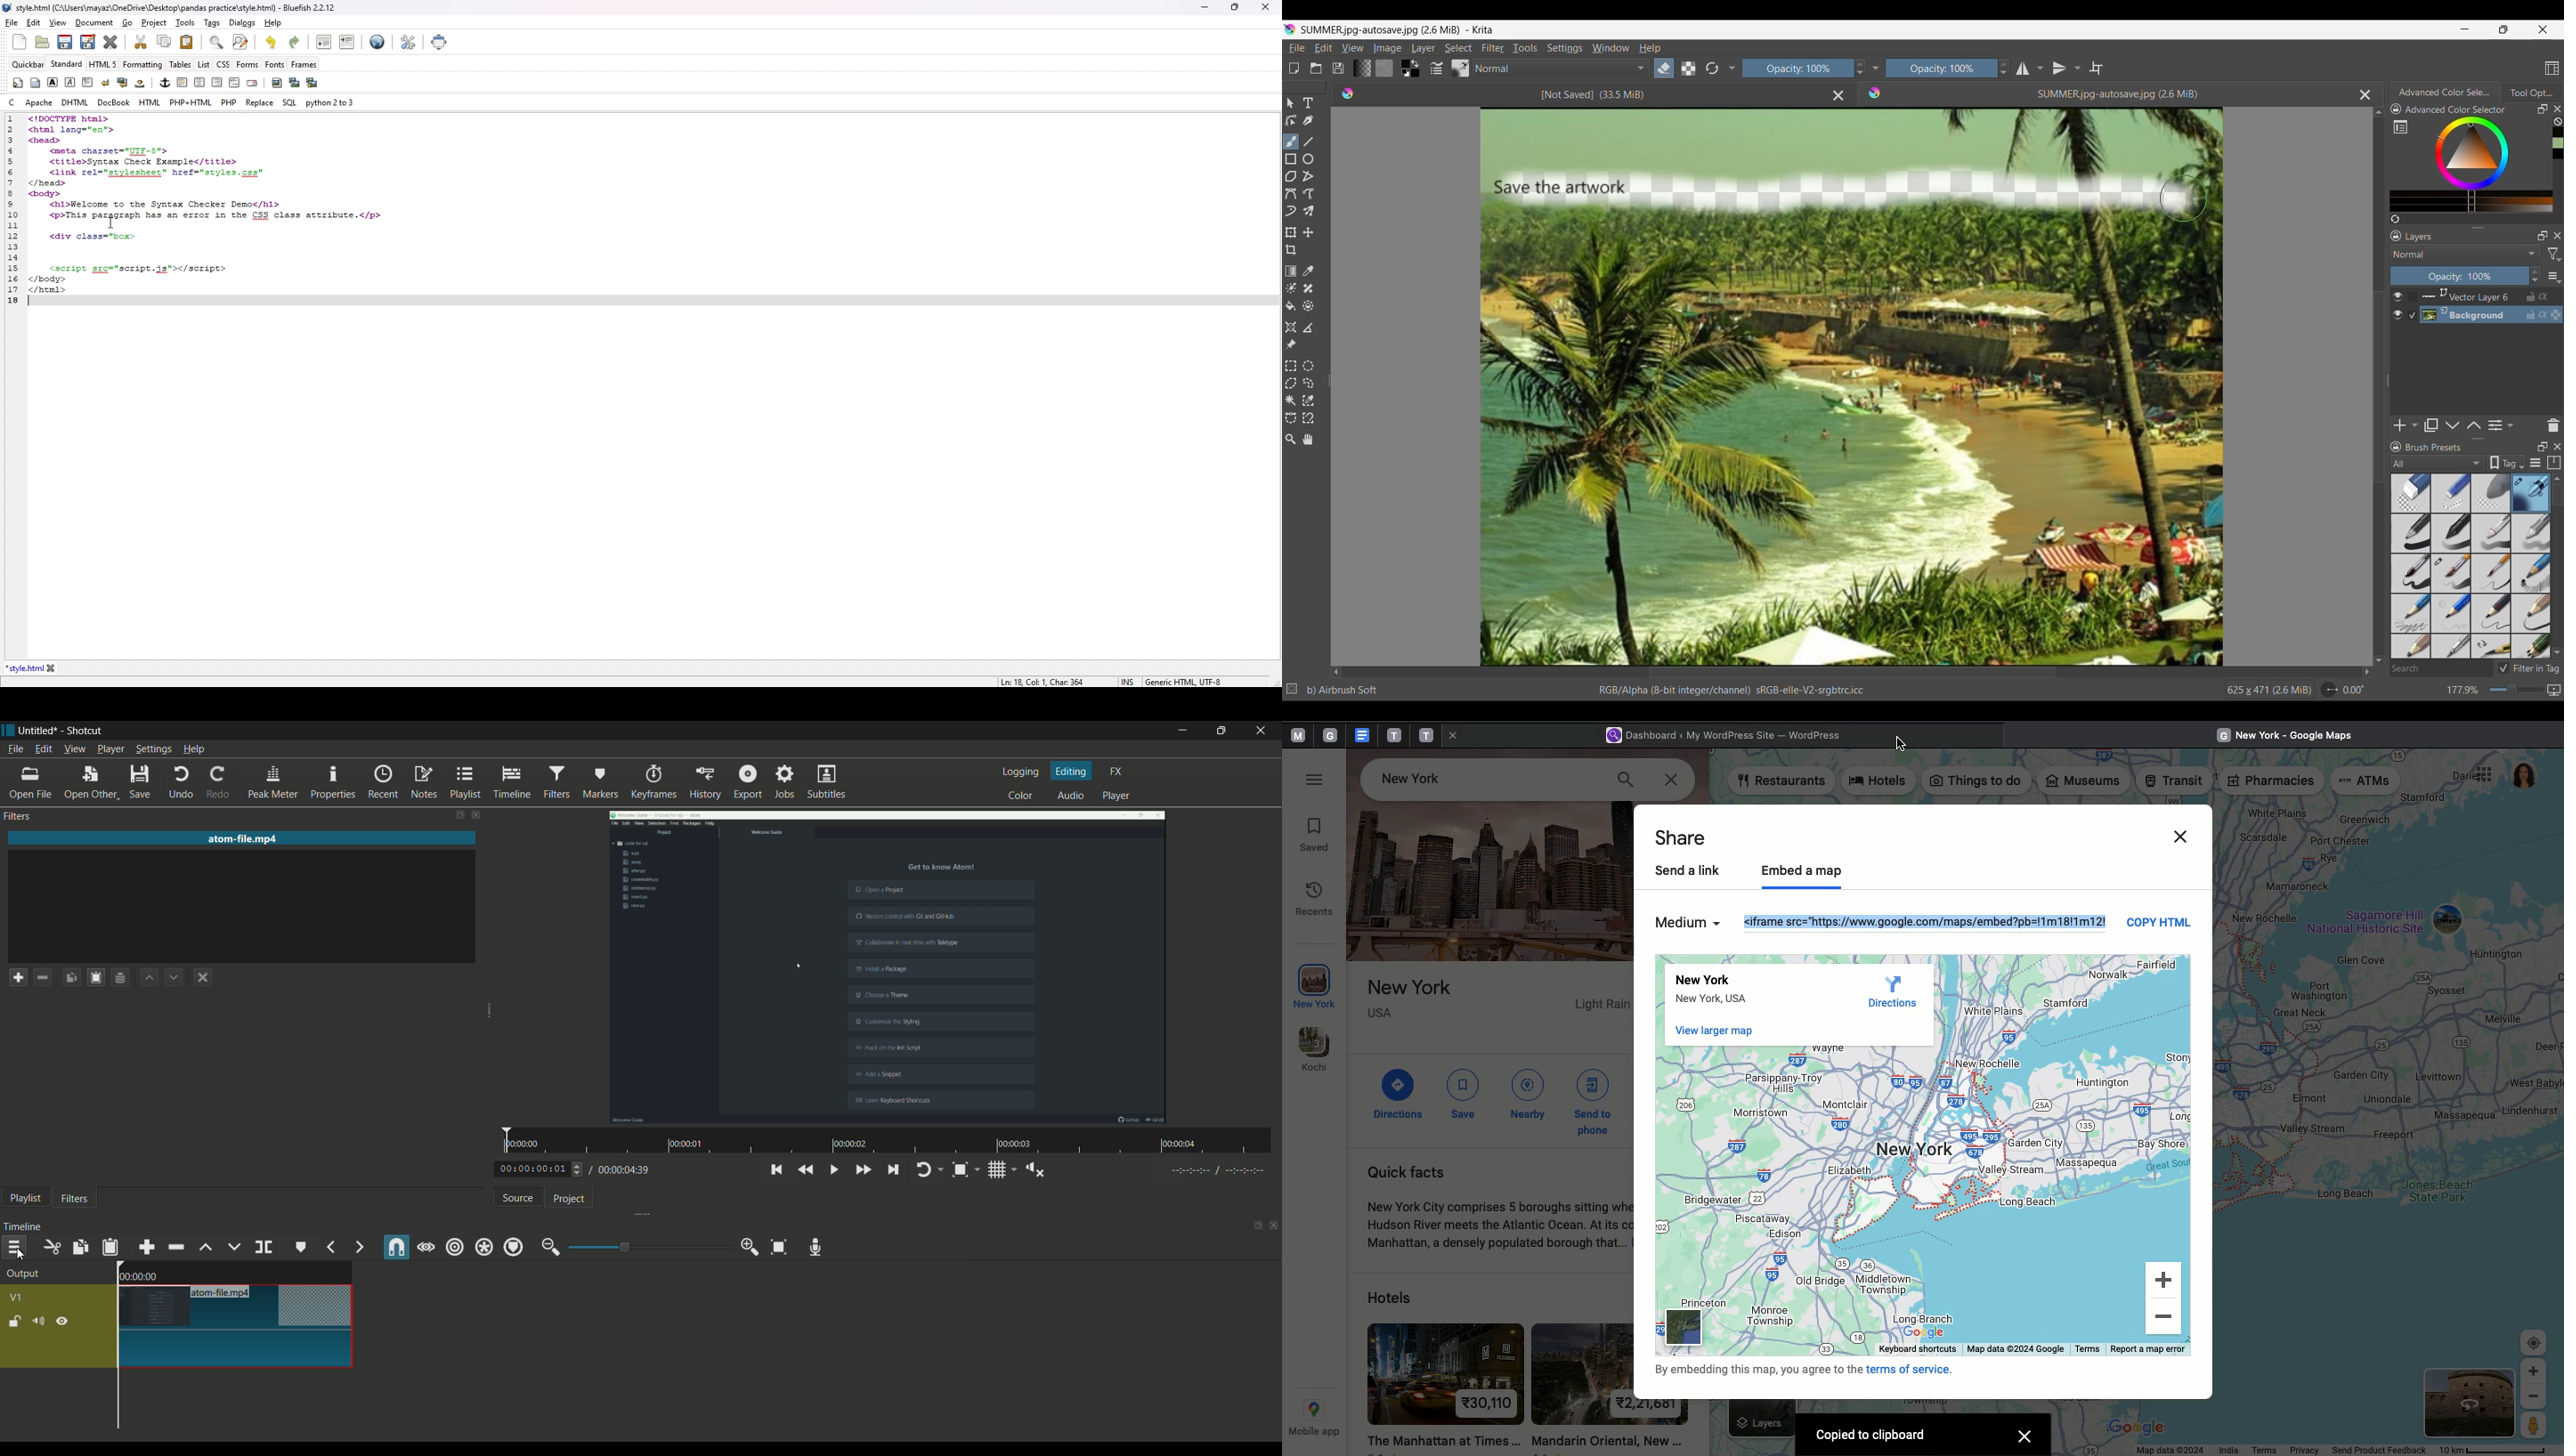  What do you see at coordinates (454, 1249) in the screenshot?
I see `ripple` at bounding box center [454, 1249].